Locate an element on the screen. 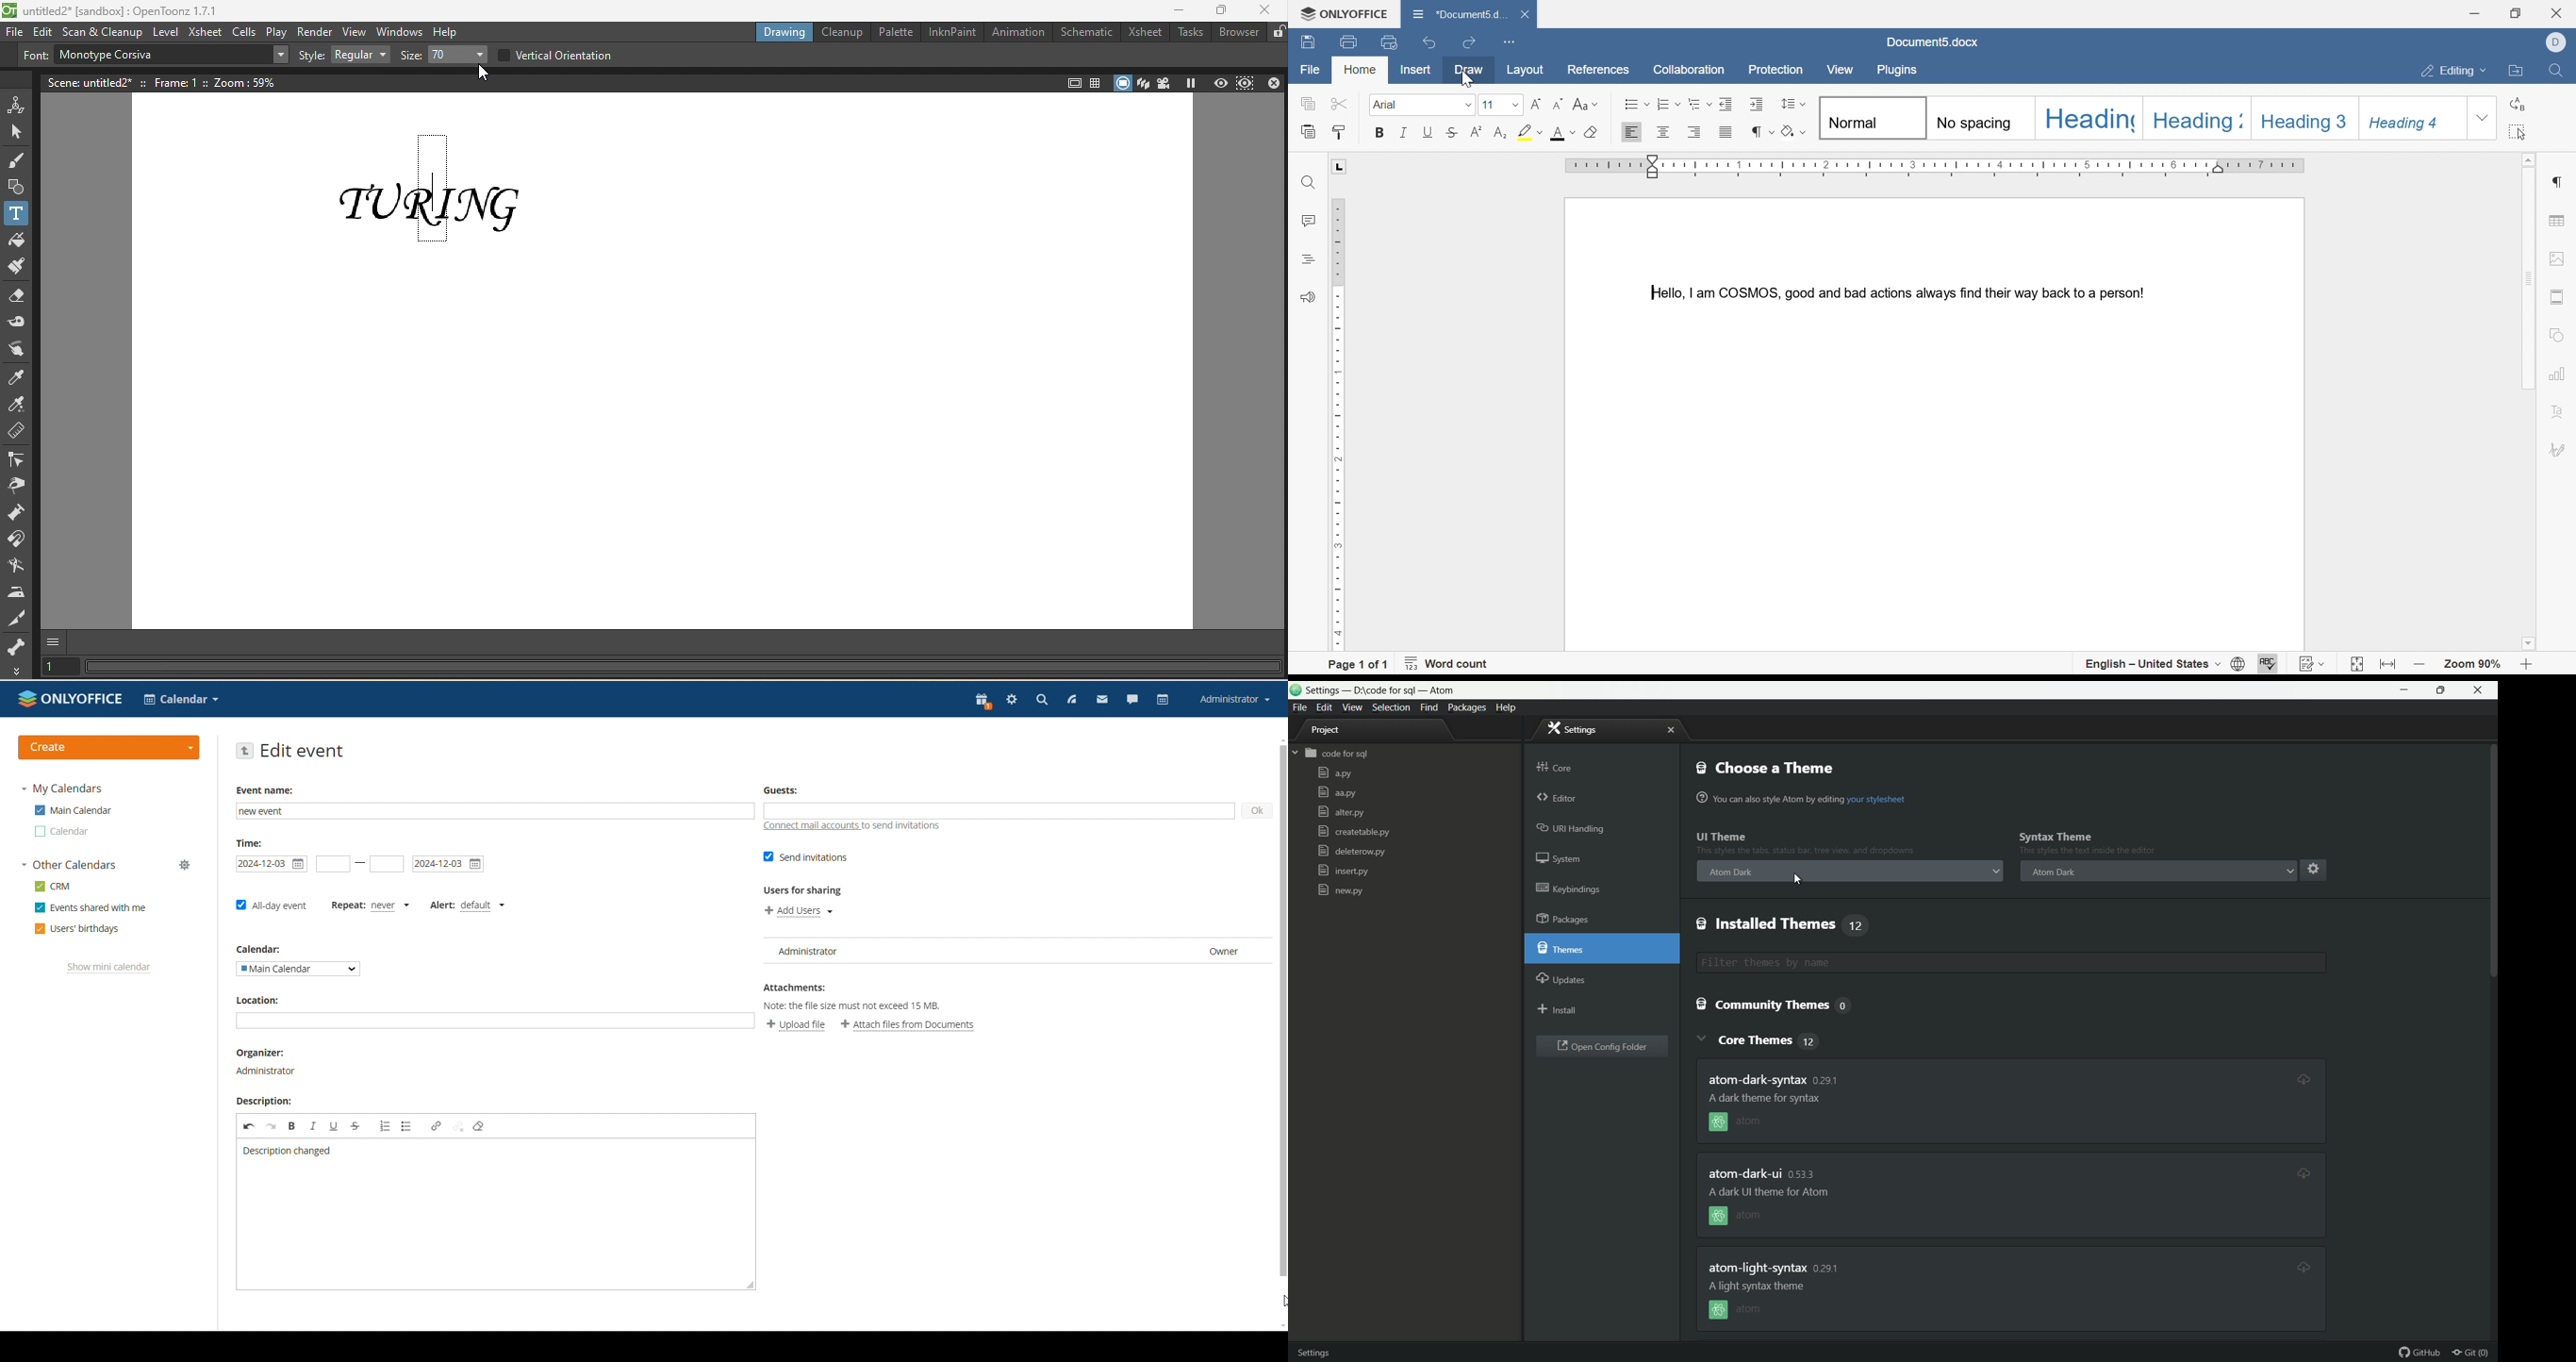 The image size is (2576, 1372). other calendars is located at coordinates (68, 865).